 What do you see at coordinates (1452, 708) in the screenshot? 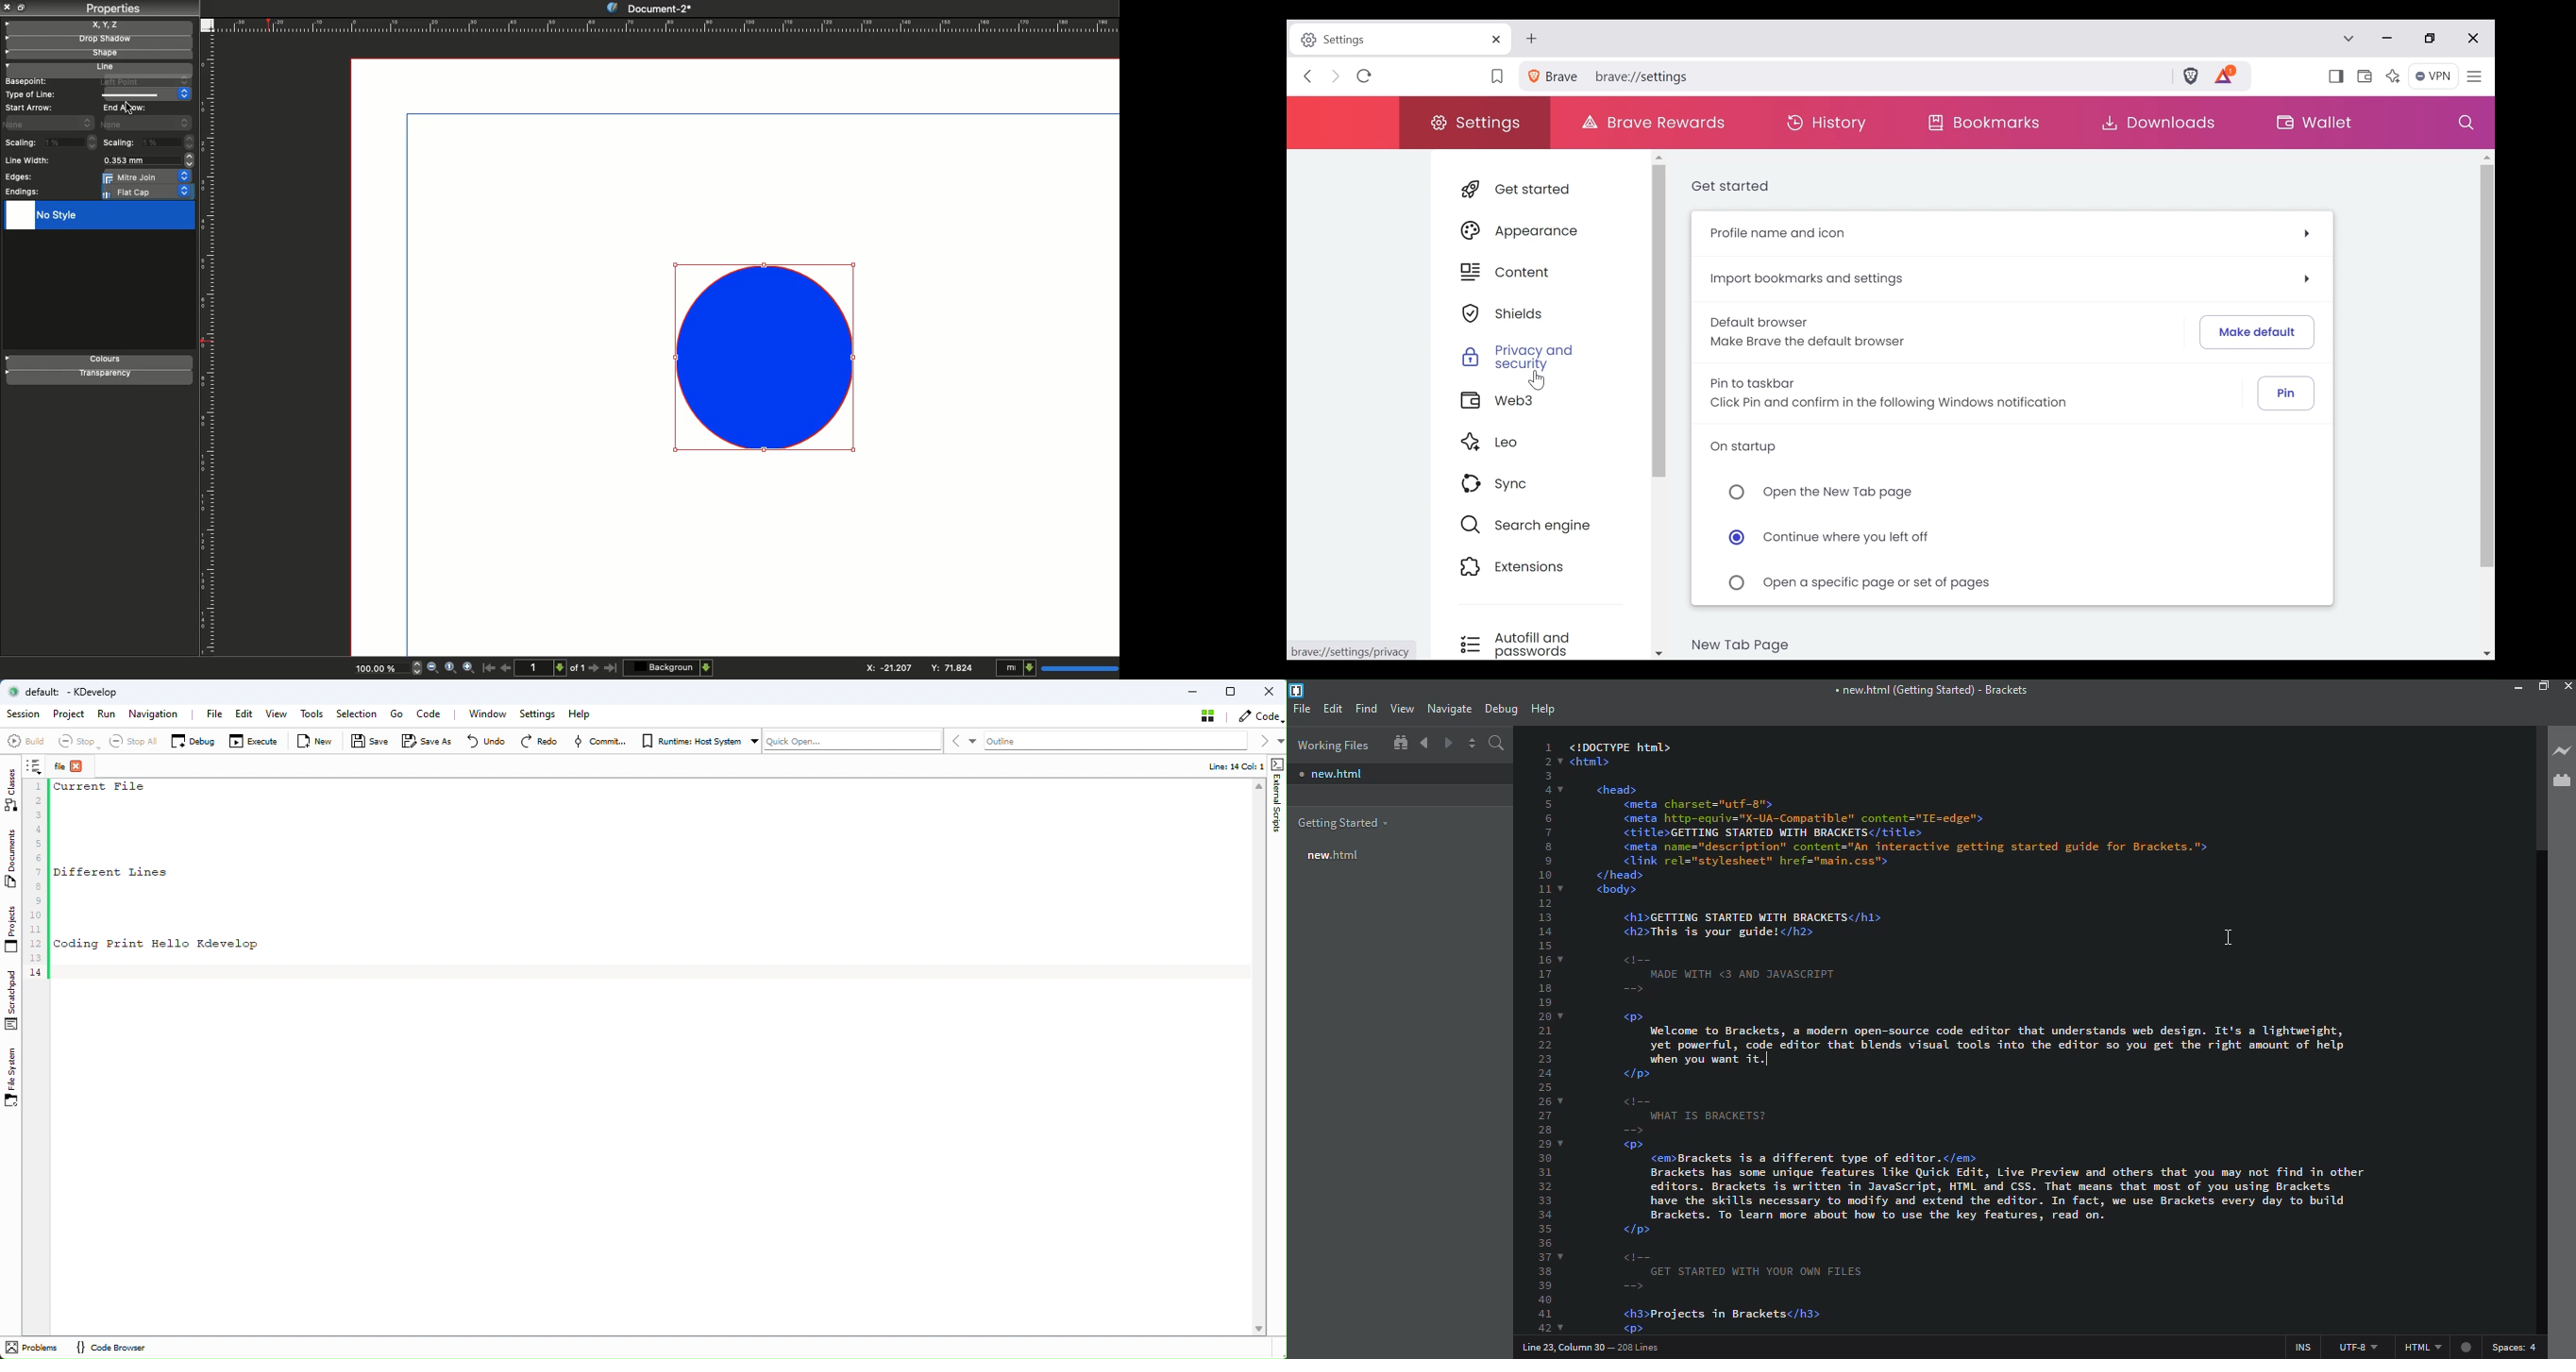
I see `navigate` at bounding box center [1452, 708].